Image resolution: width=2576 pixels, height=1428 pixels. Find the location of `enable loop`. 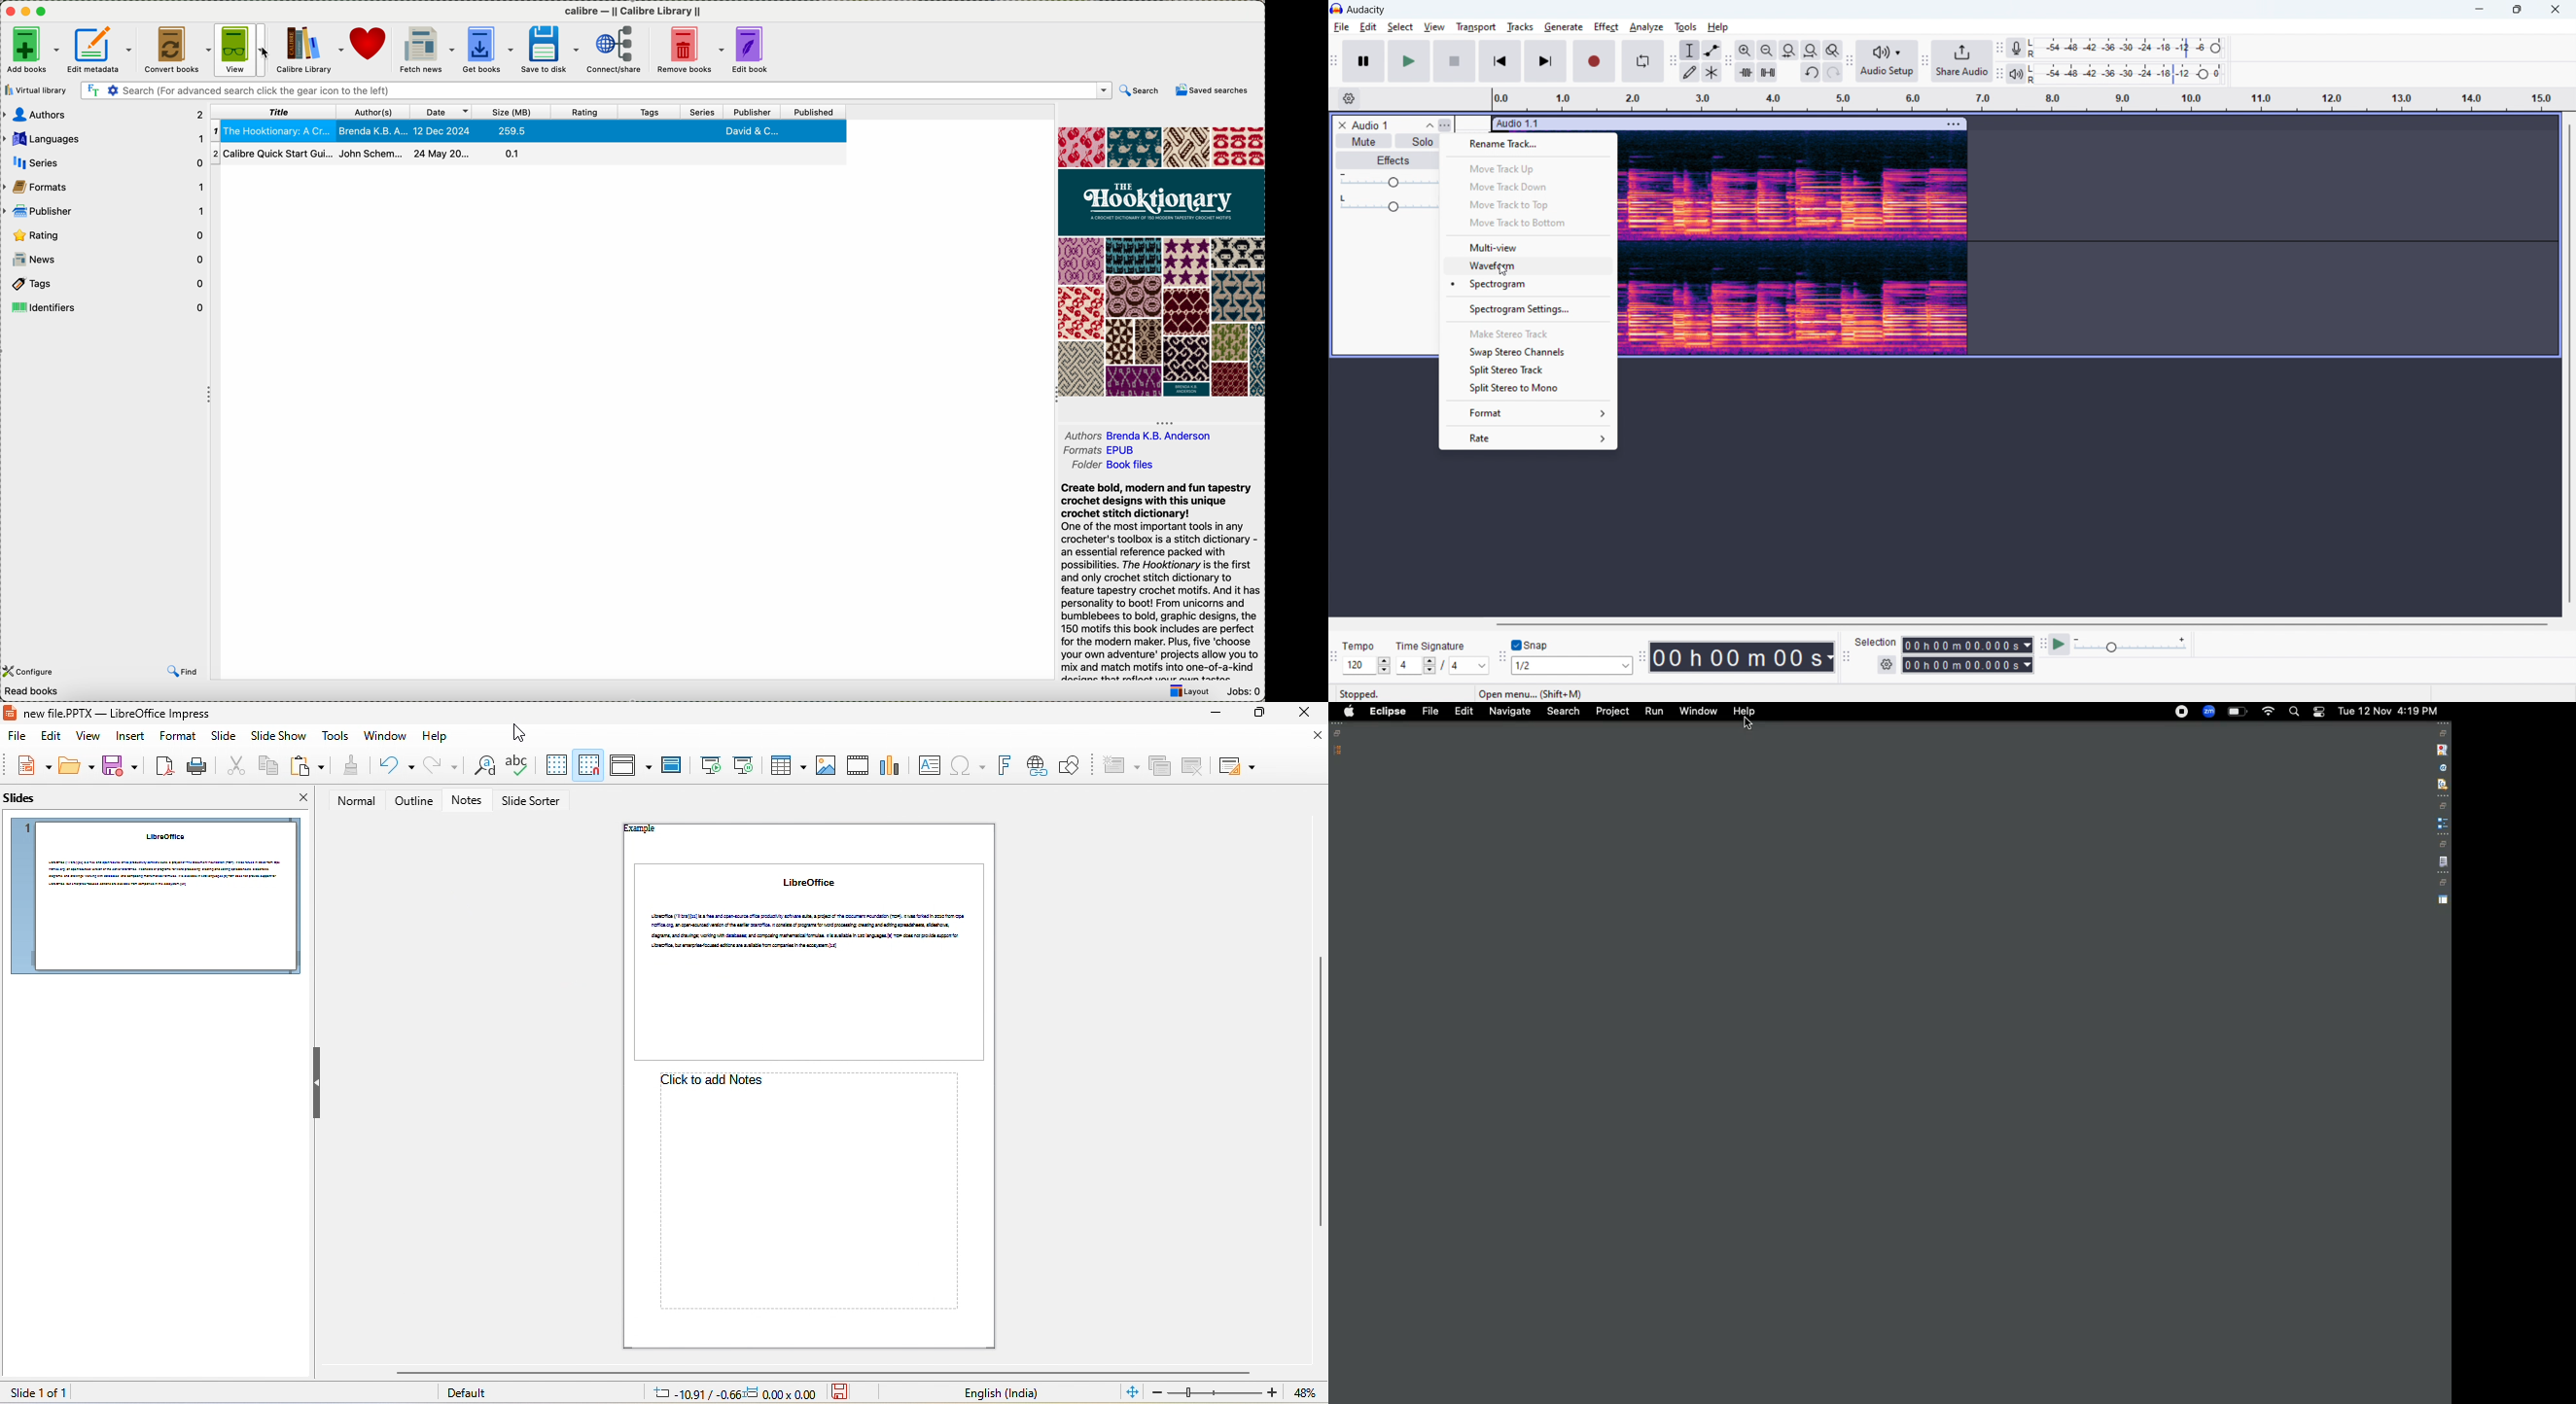

enable loop is located at coordinates (1643, 62).